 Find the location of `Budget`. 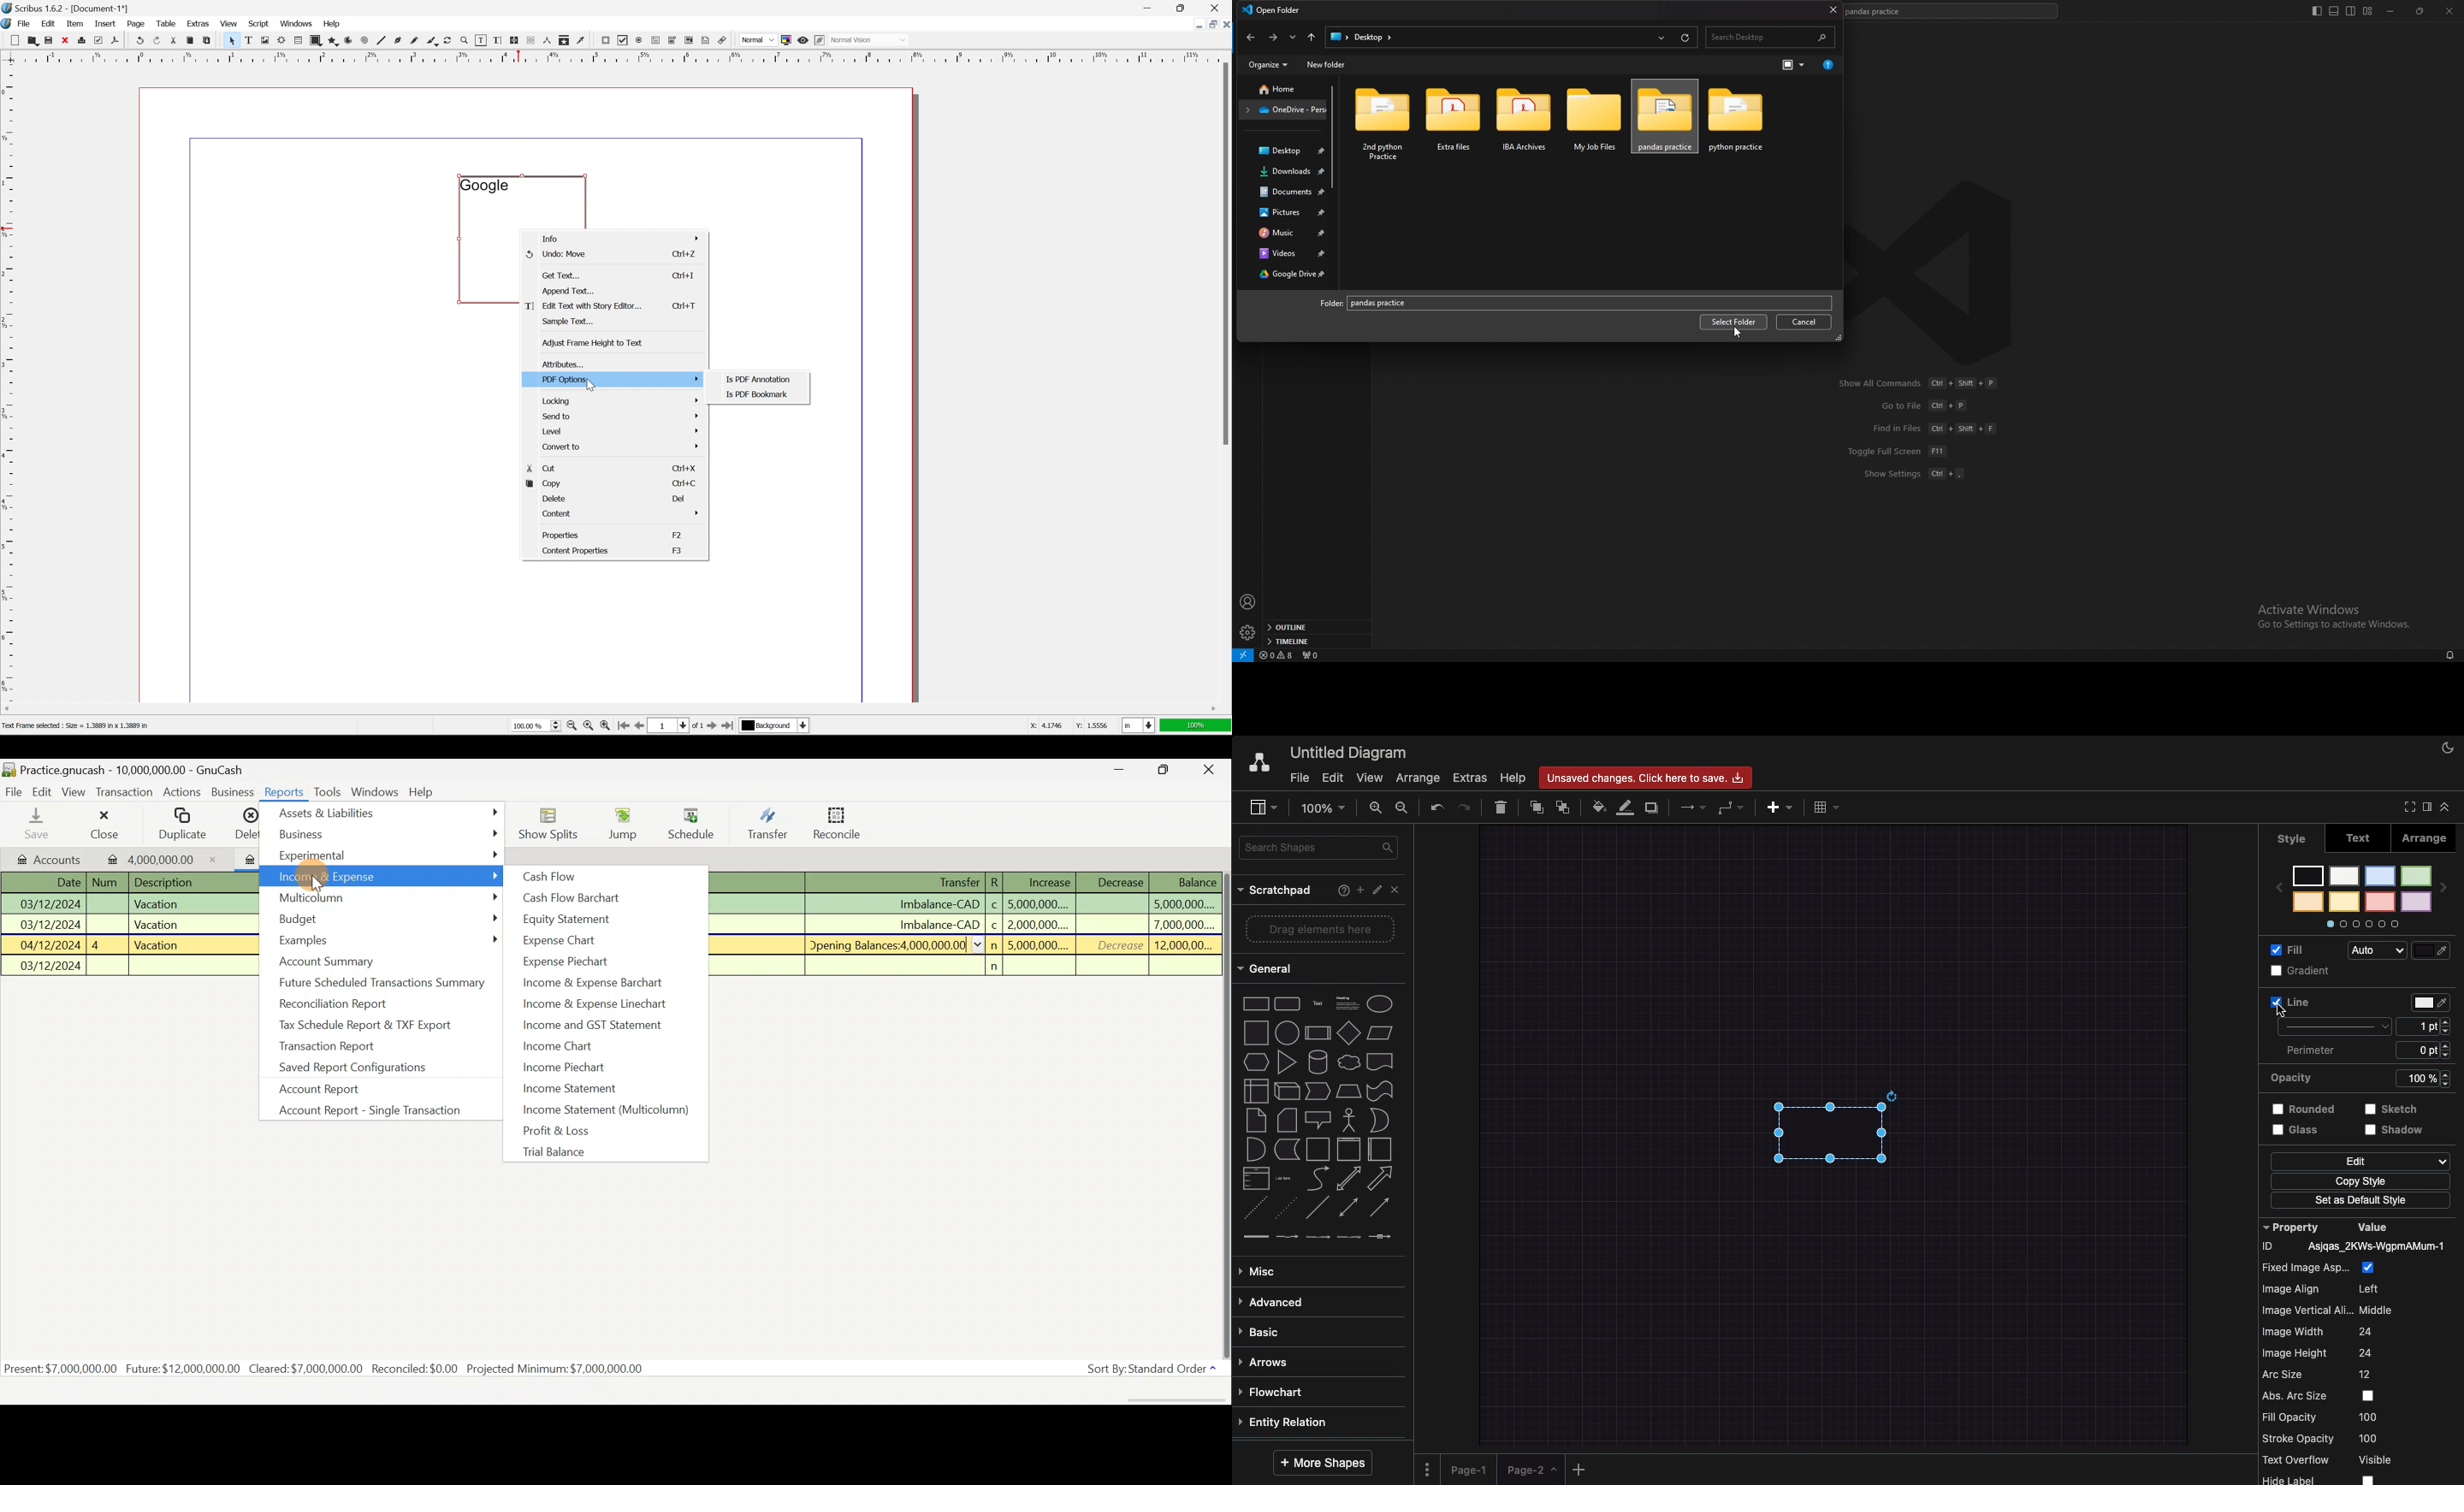

Budget is located at coordinates (386, 918).